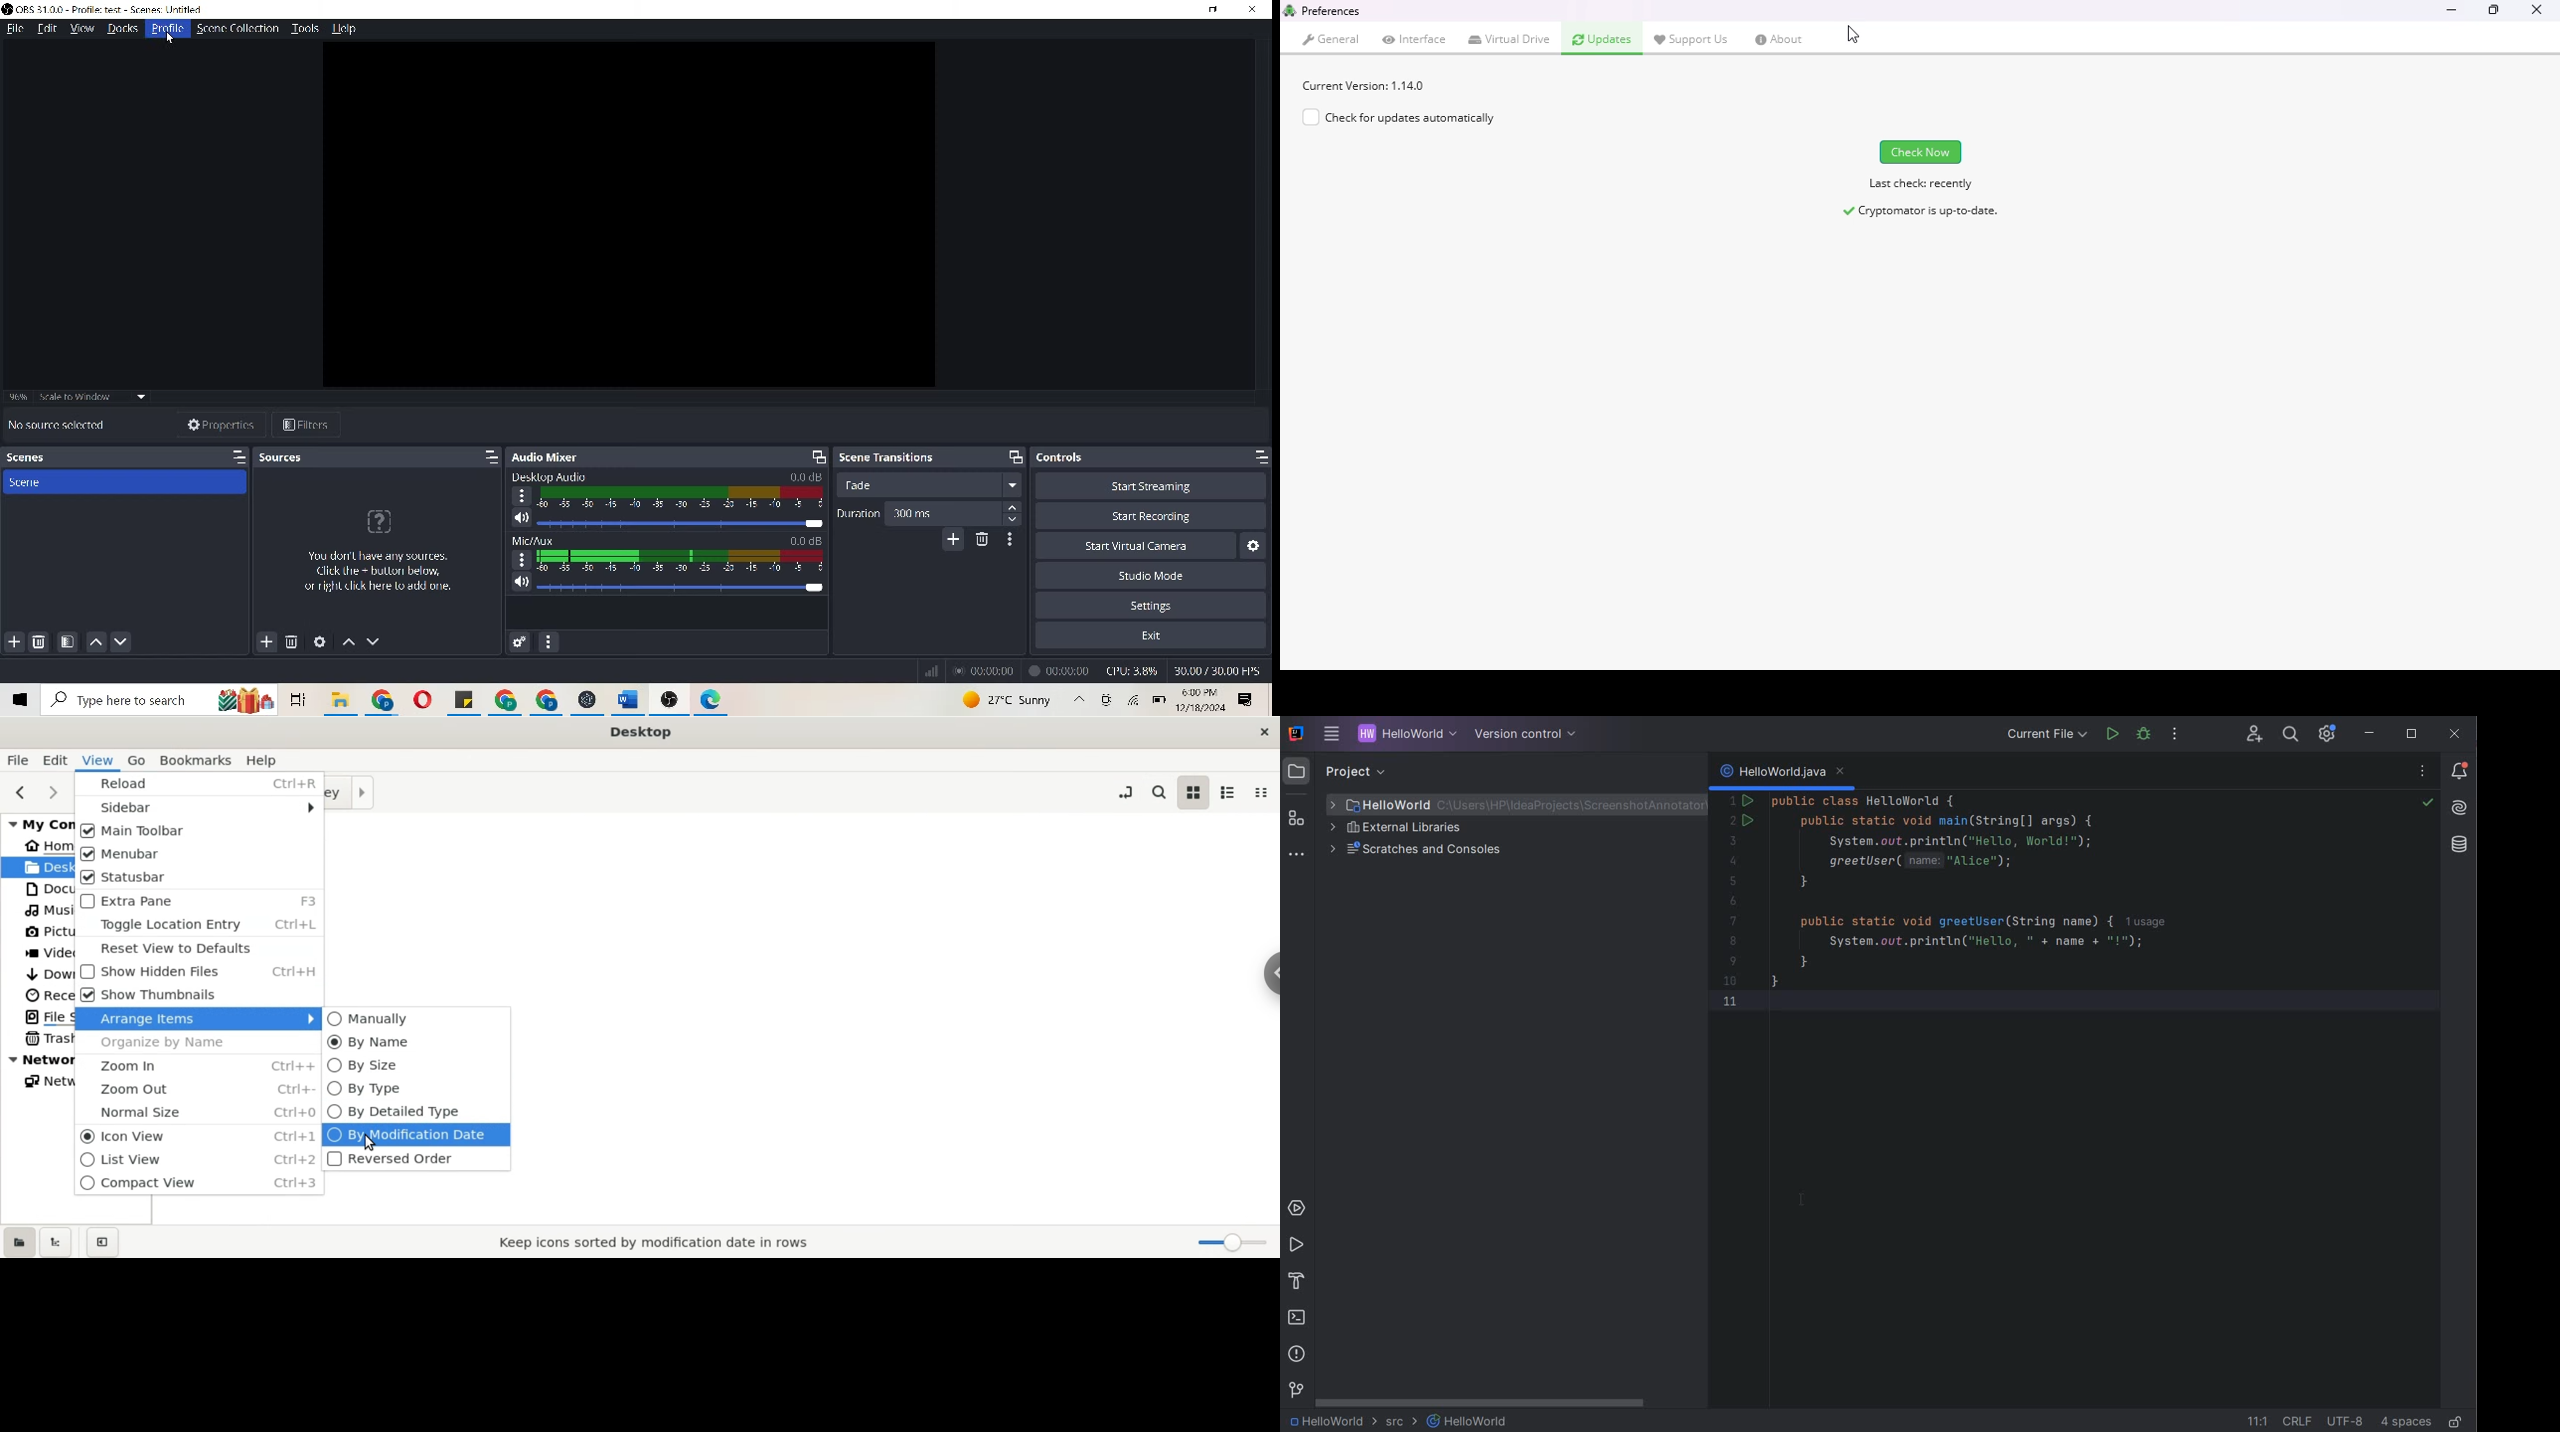 The height and width of the screenshot is (1456, 2576). What do you see at coordinates (1922, 212) in the screenshot?
I see `cryptomator is up-to-date.` at bounding box center [1922, 212].